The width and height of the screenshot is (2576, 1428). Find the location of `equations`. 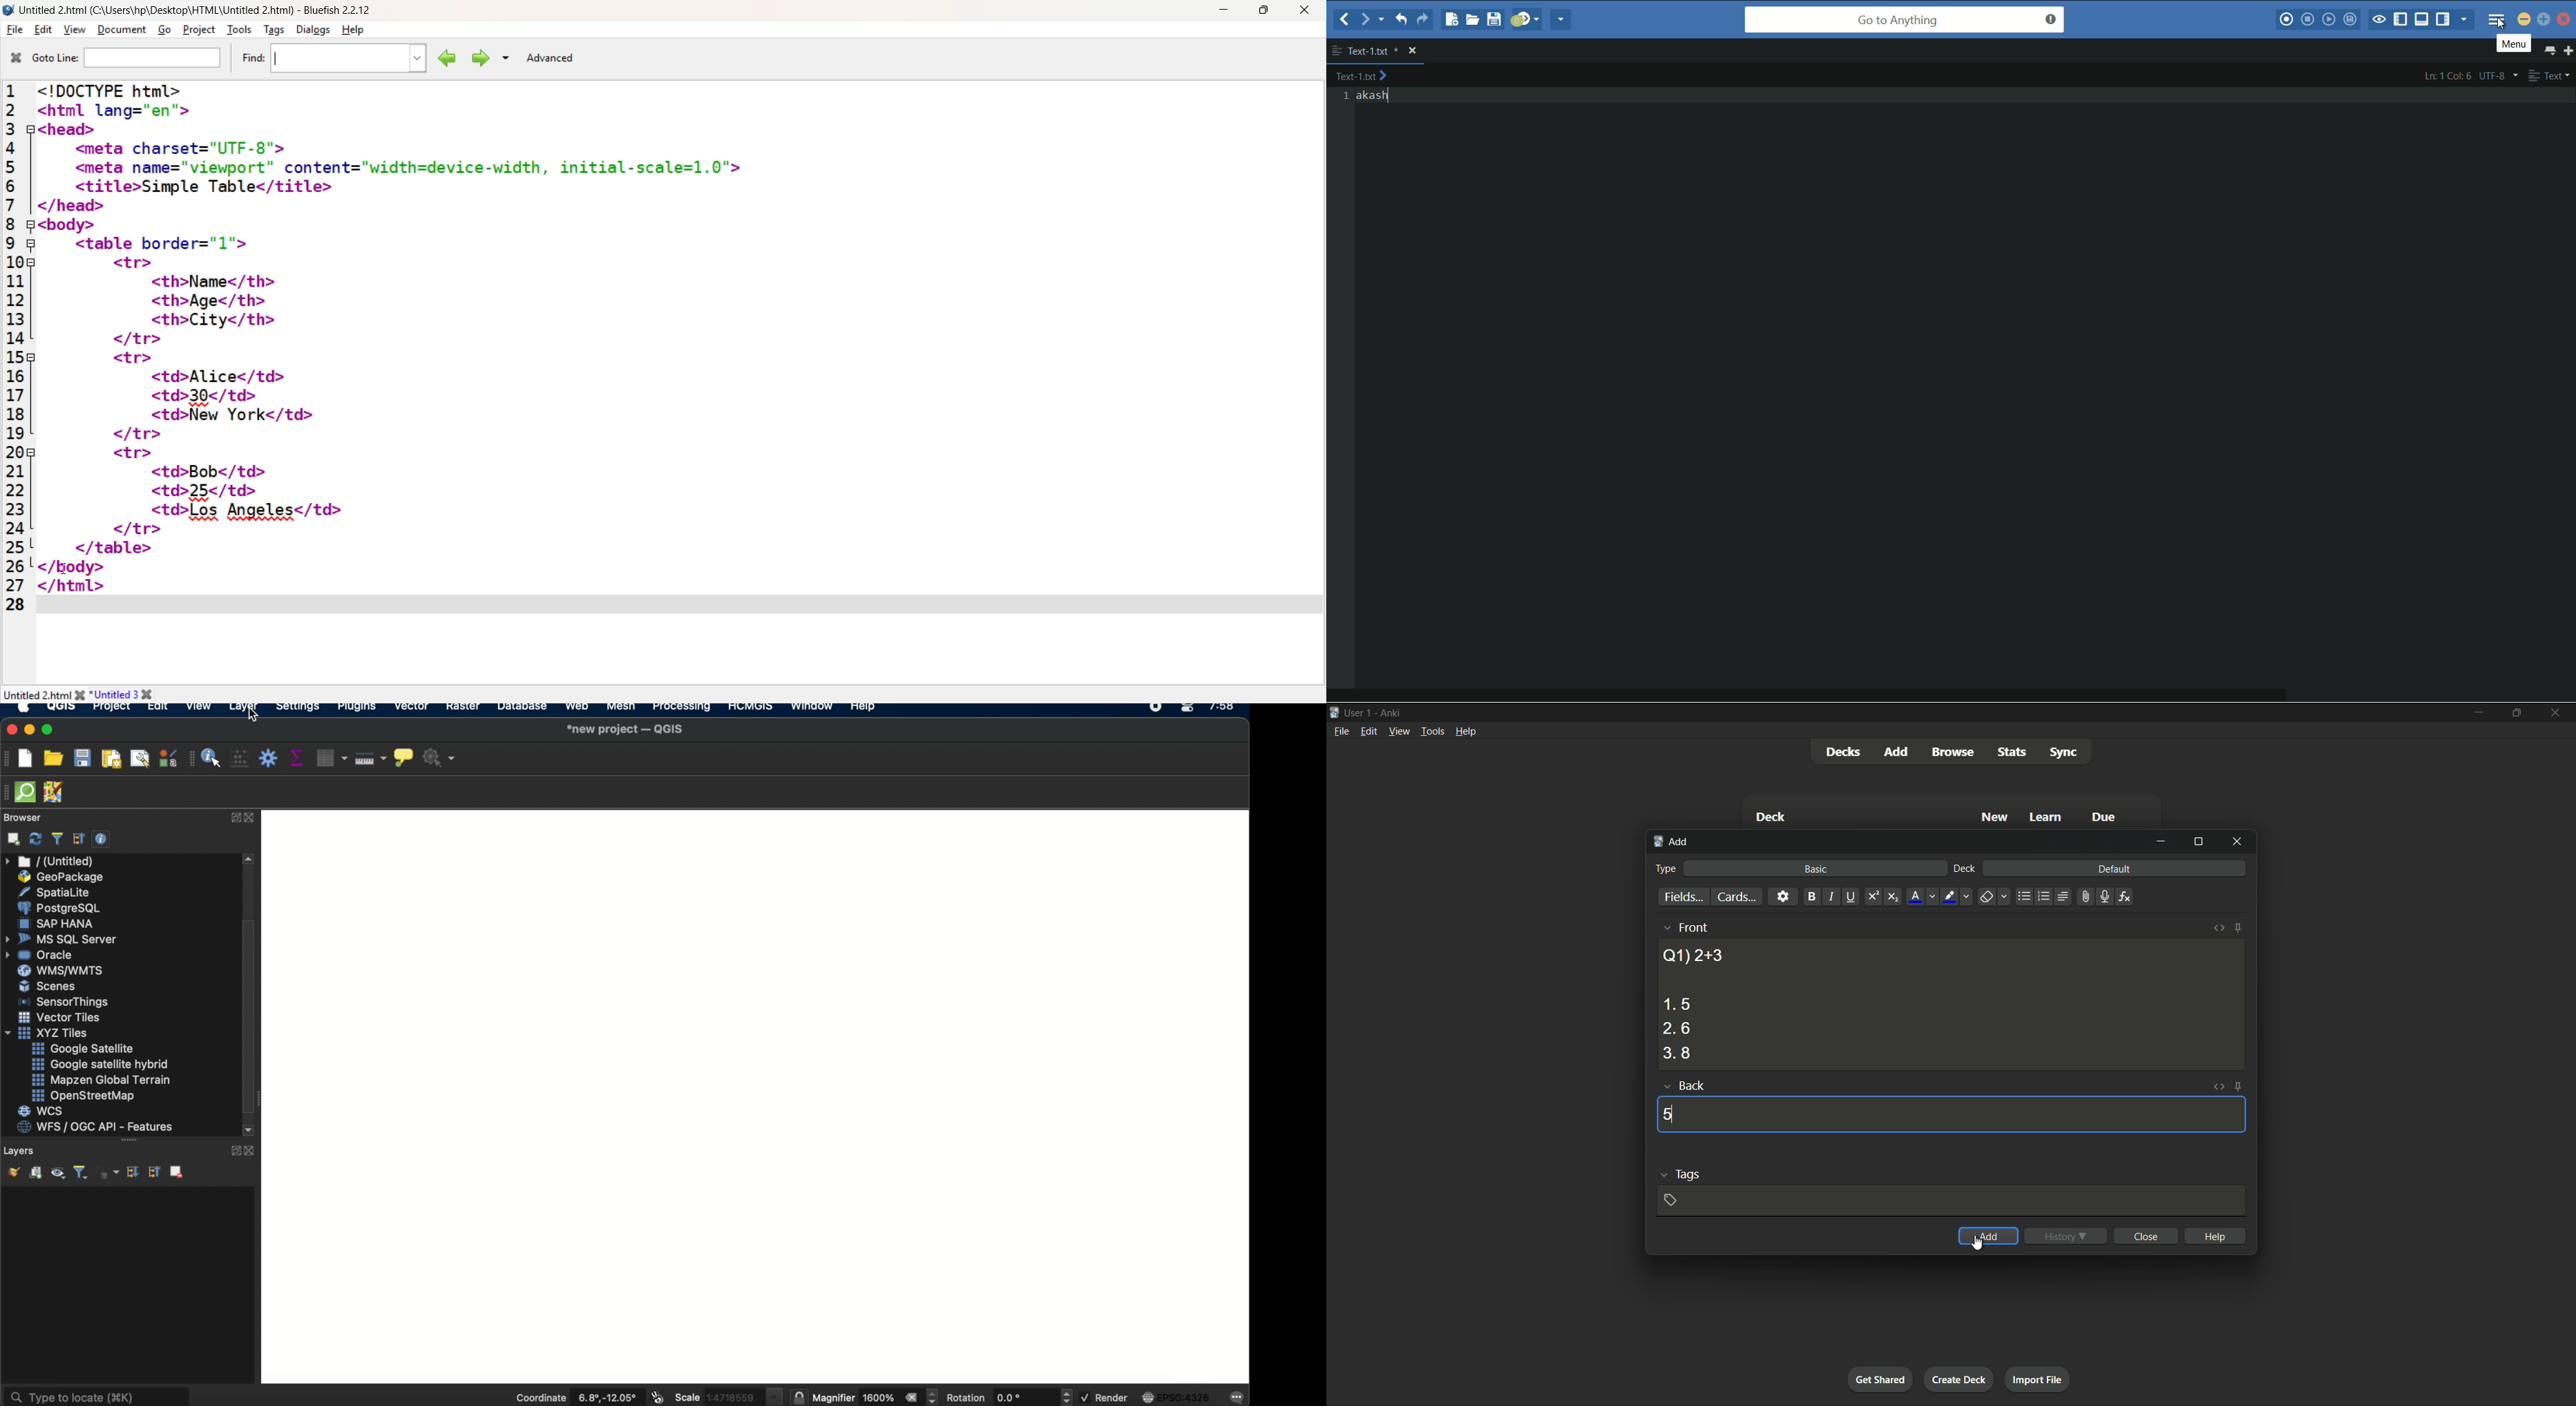

equations is located at coordinates (2125, 897).